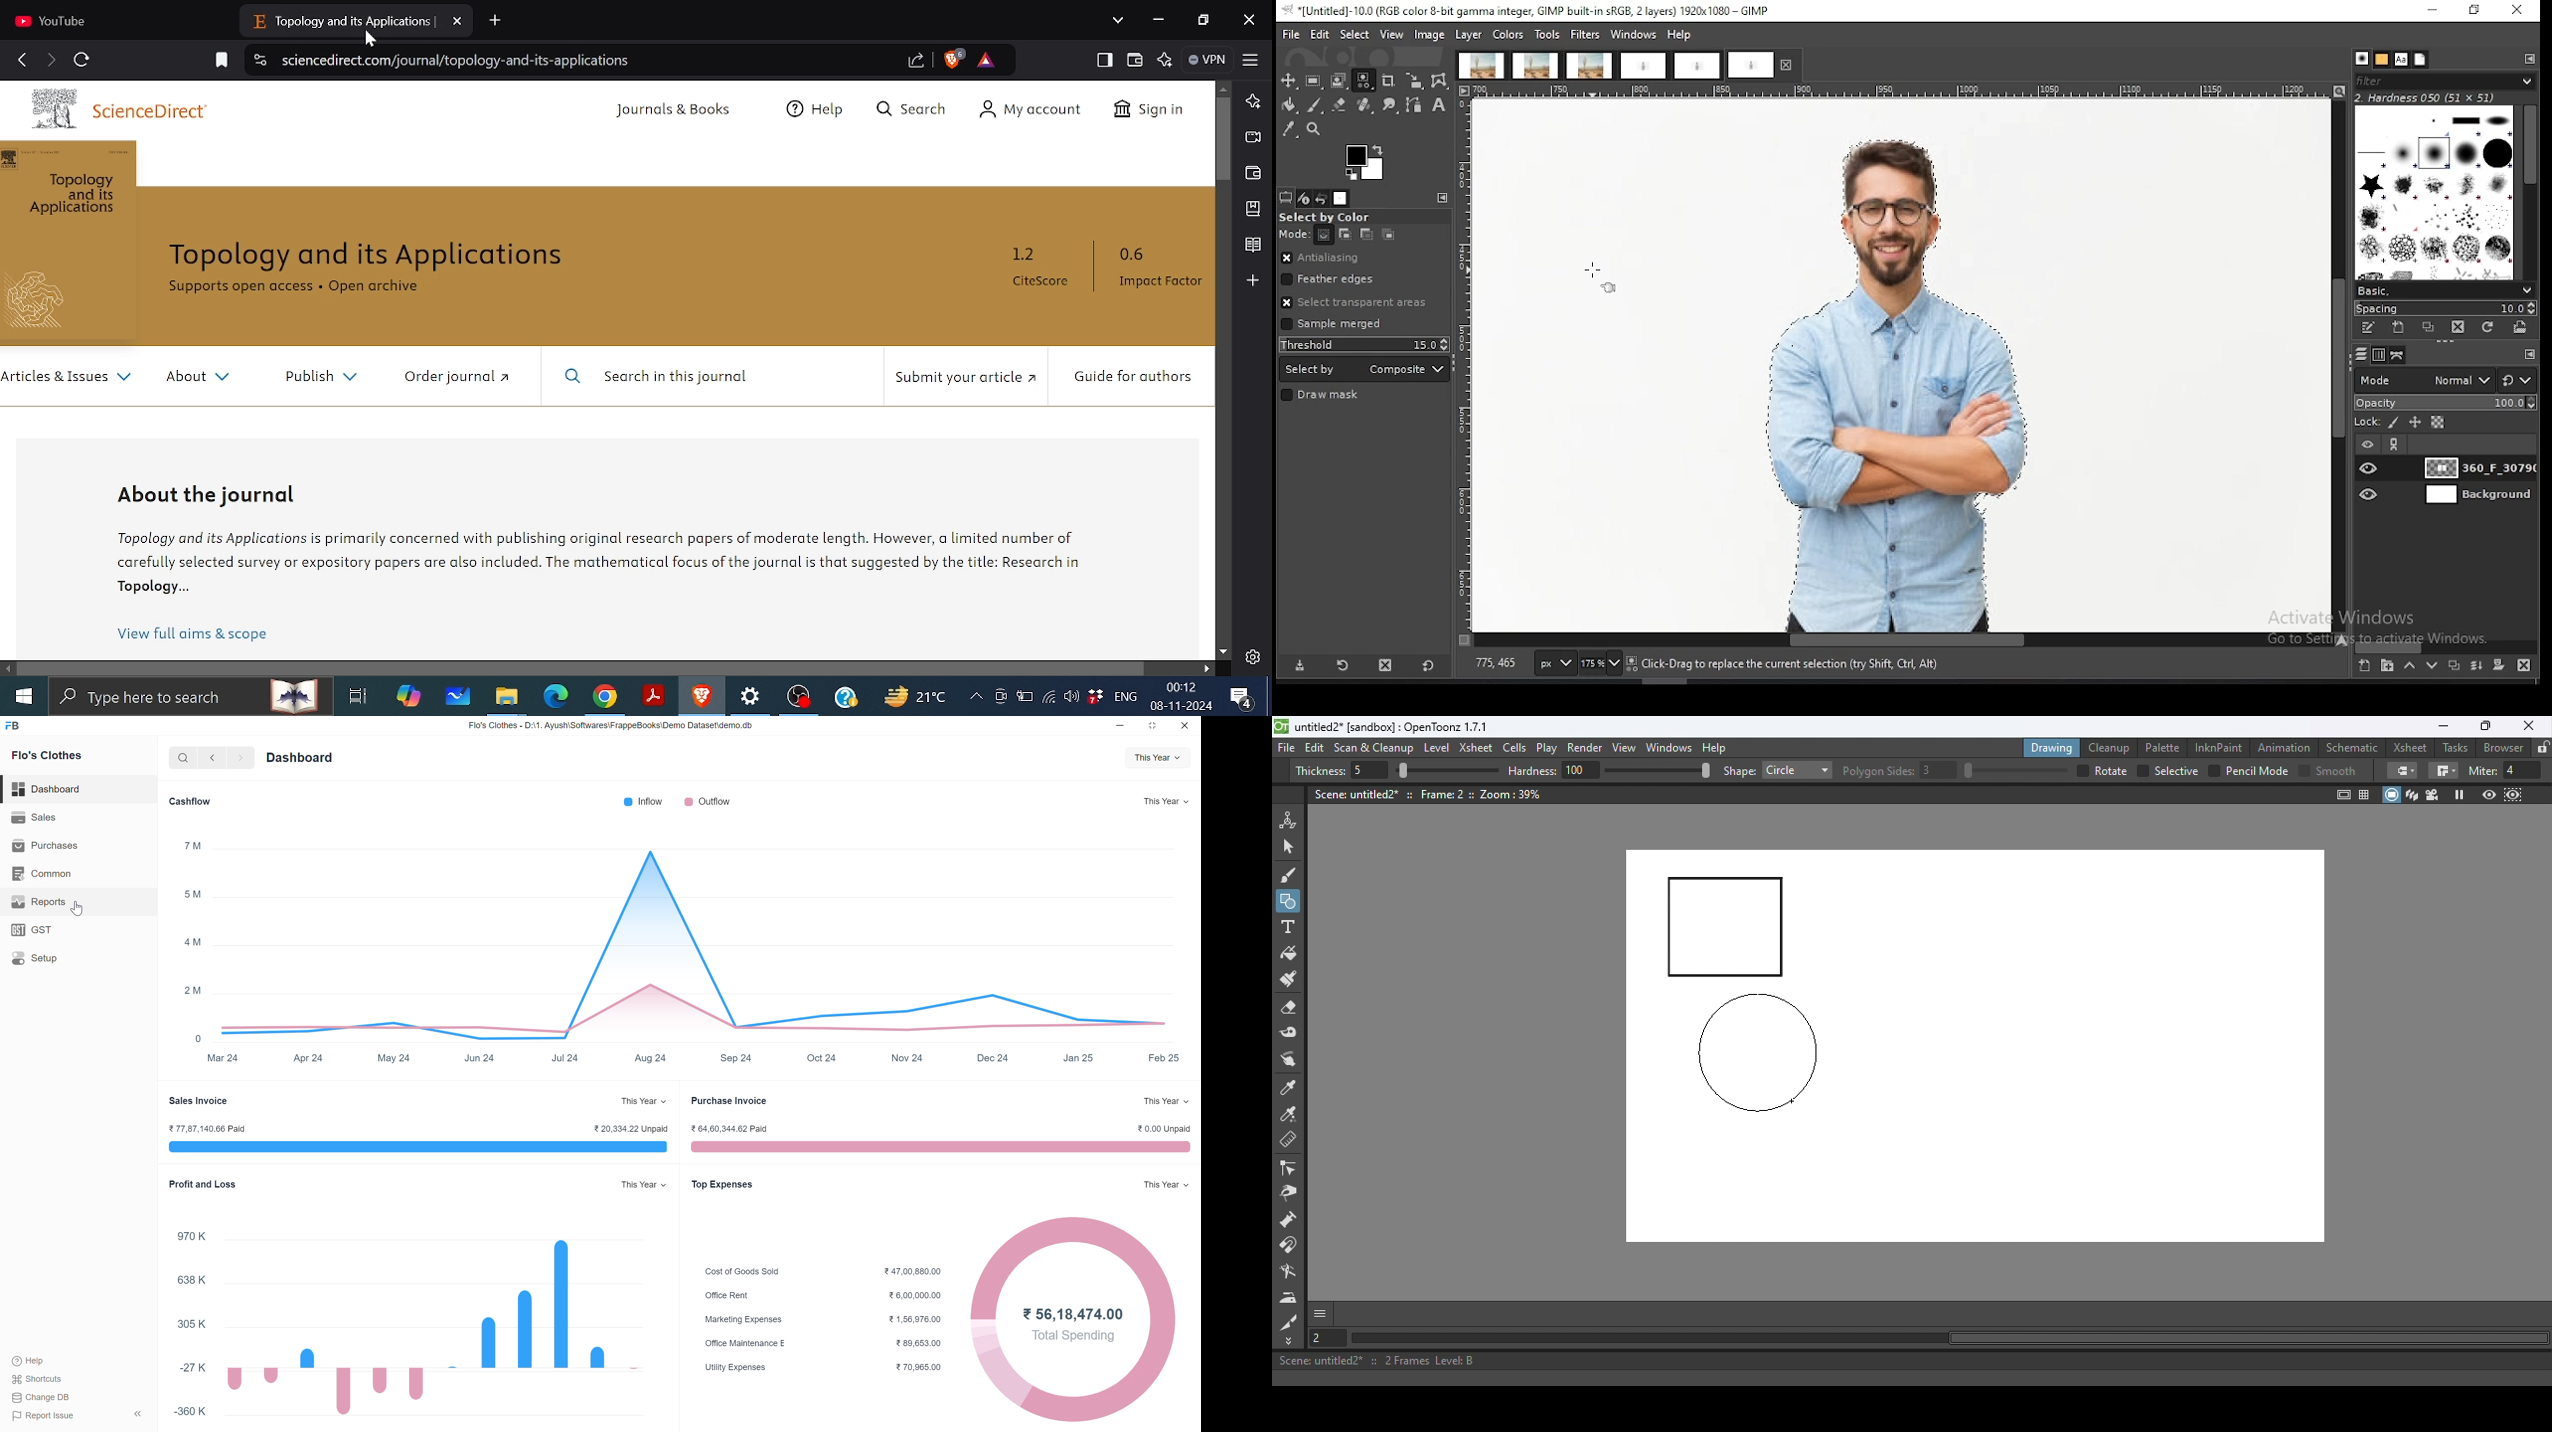 This screenshot has height=1456, width=2576. Describe the element at coordinates (1586, 35) in the screenshot. I see `filters` at that location.